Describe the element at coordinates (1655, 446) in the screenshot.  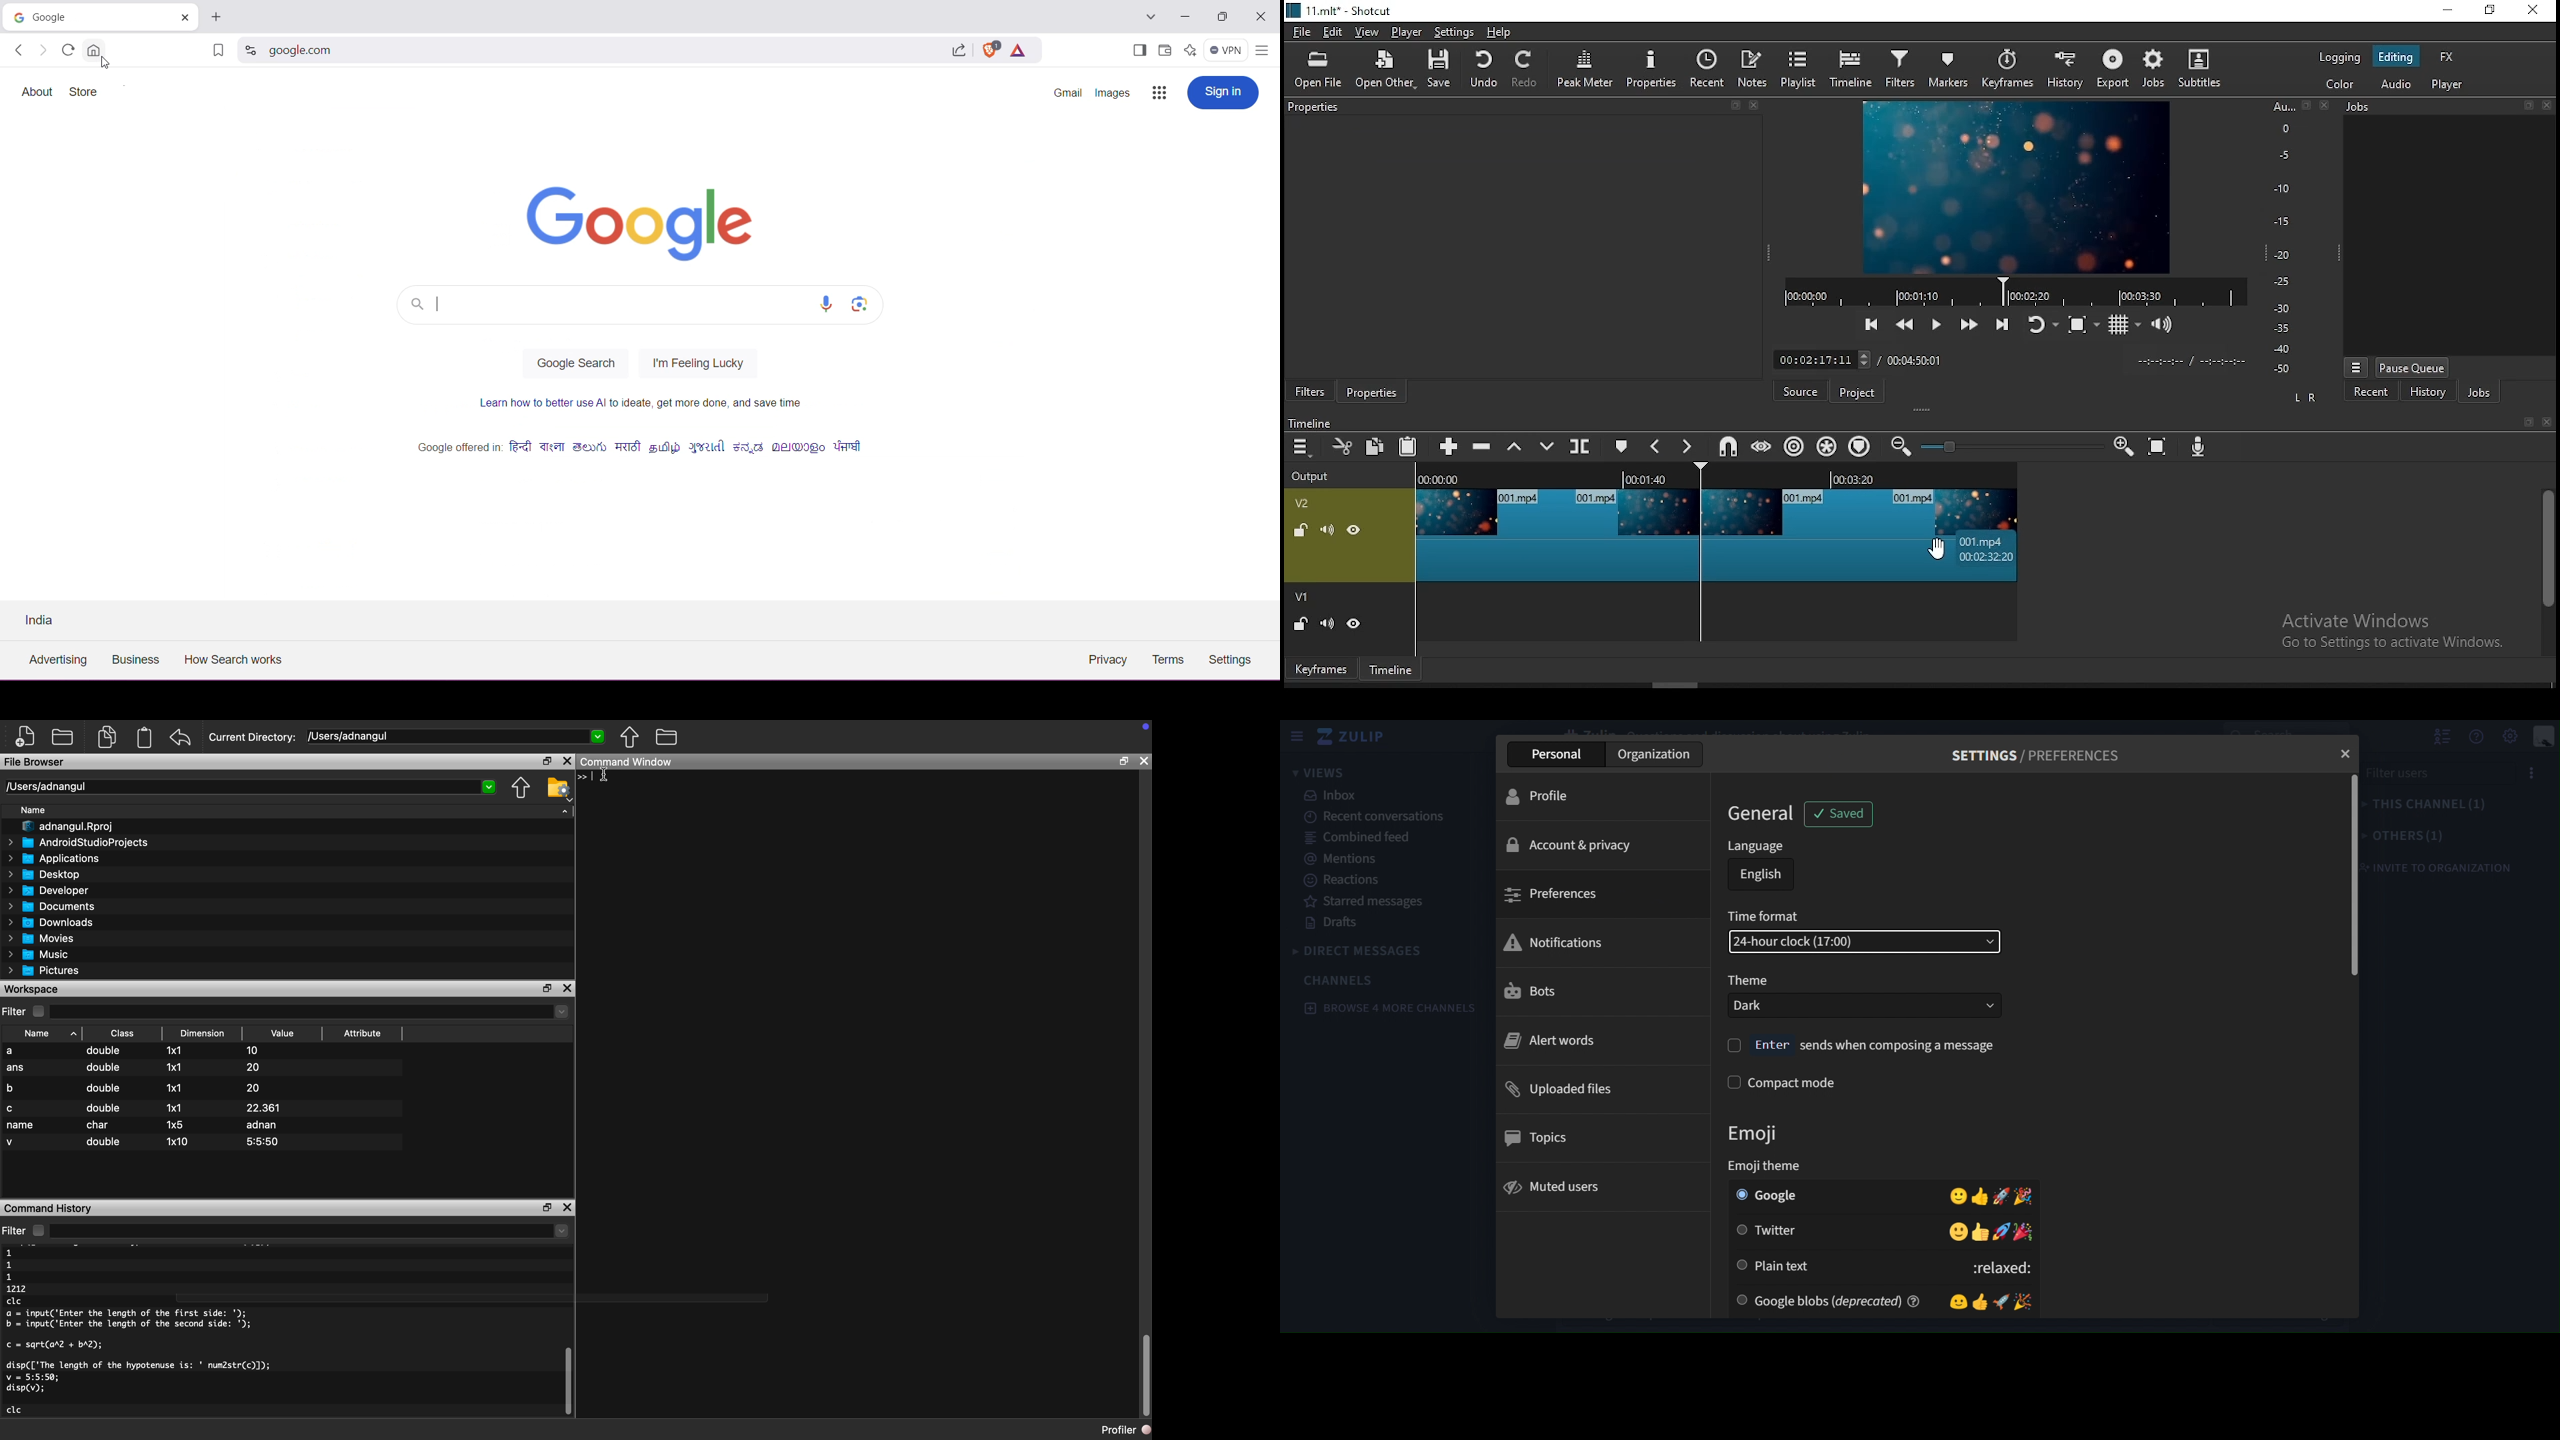
I see `previous marker` at that location.